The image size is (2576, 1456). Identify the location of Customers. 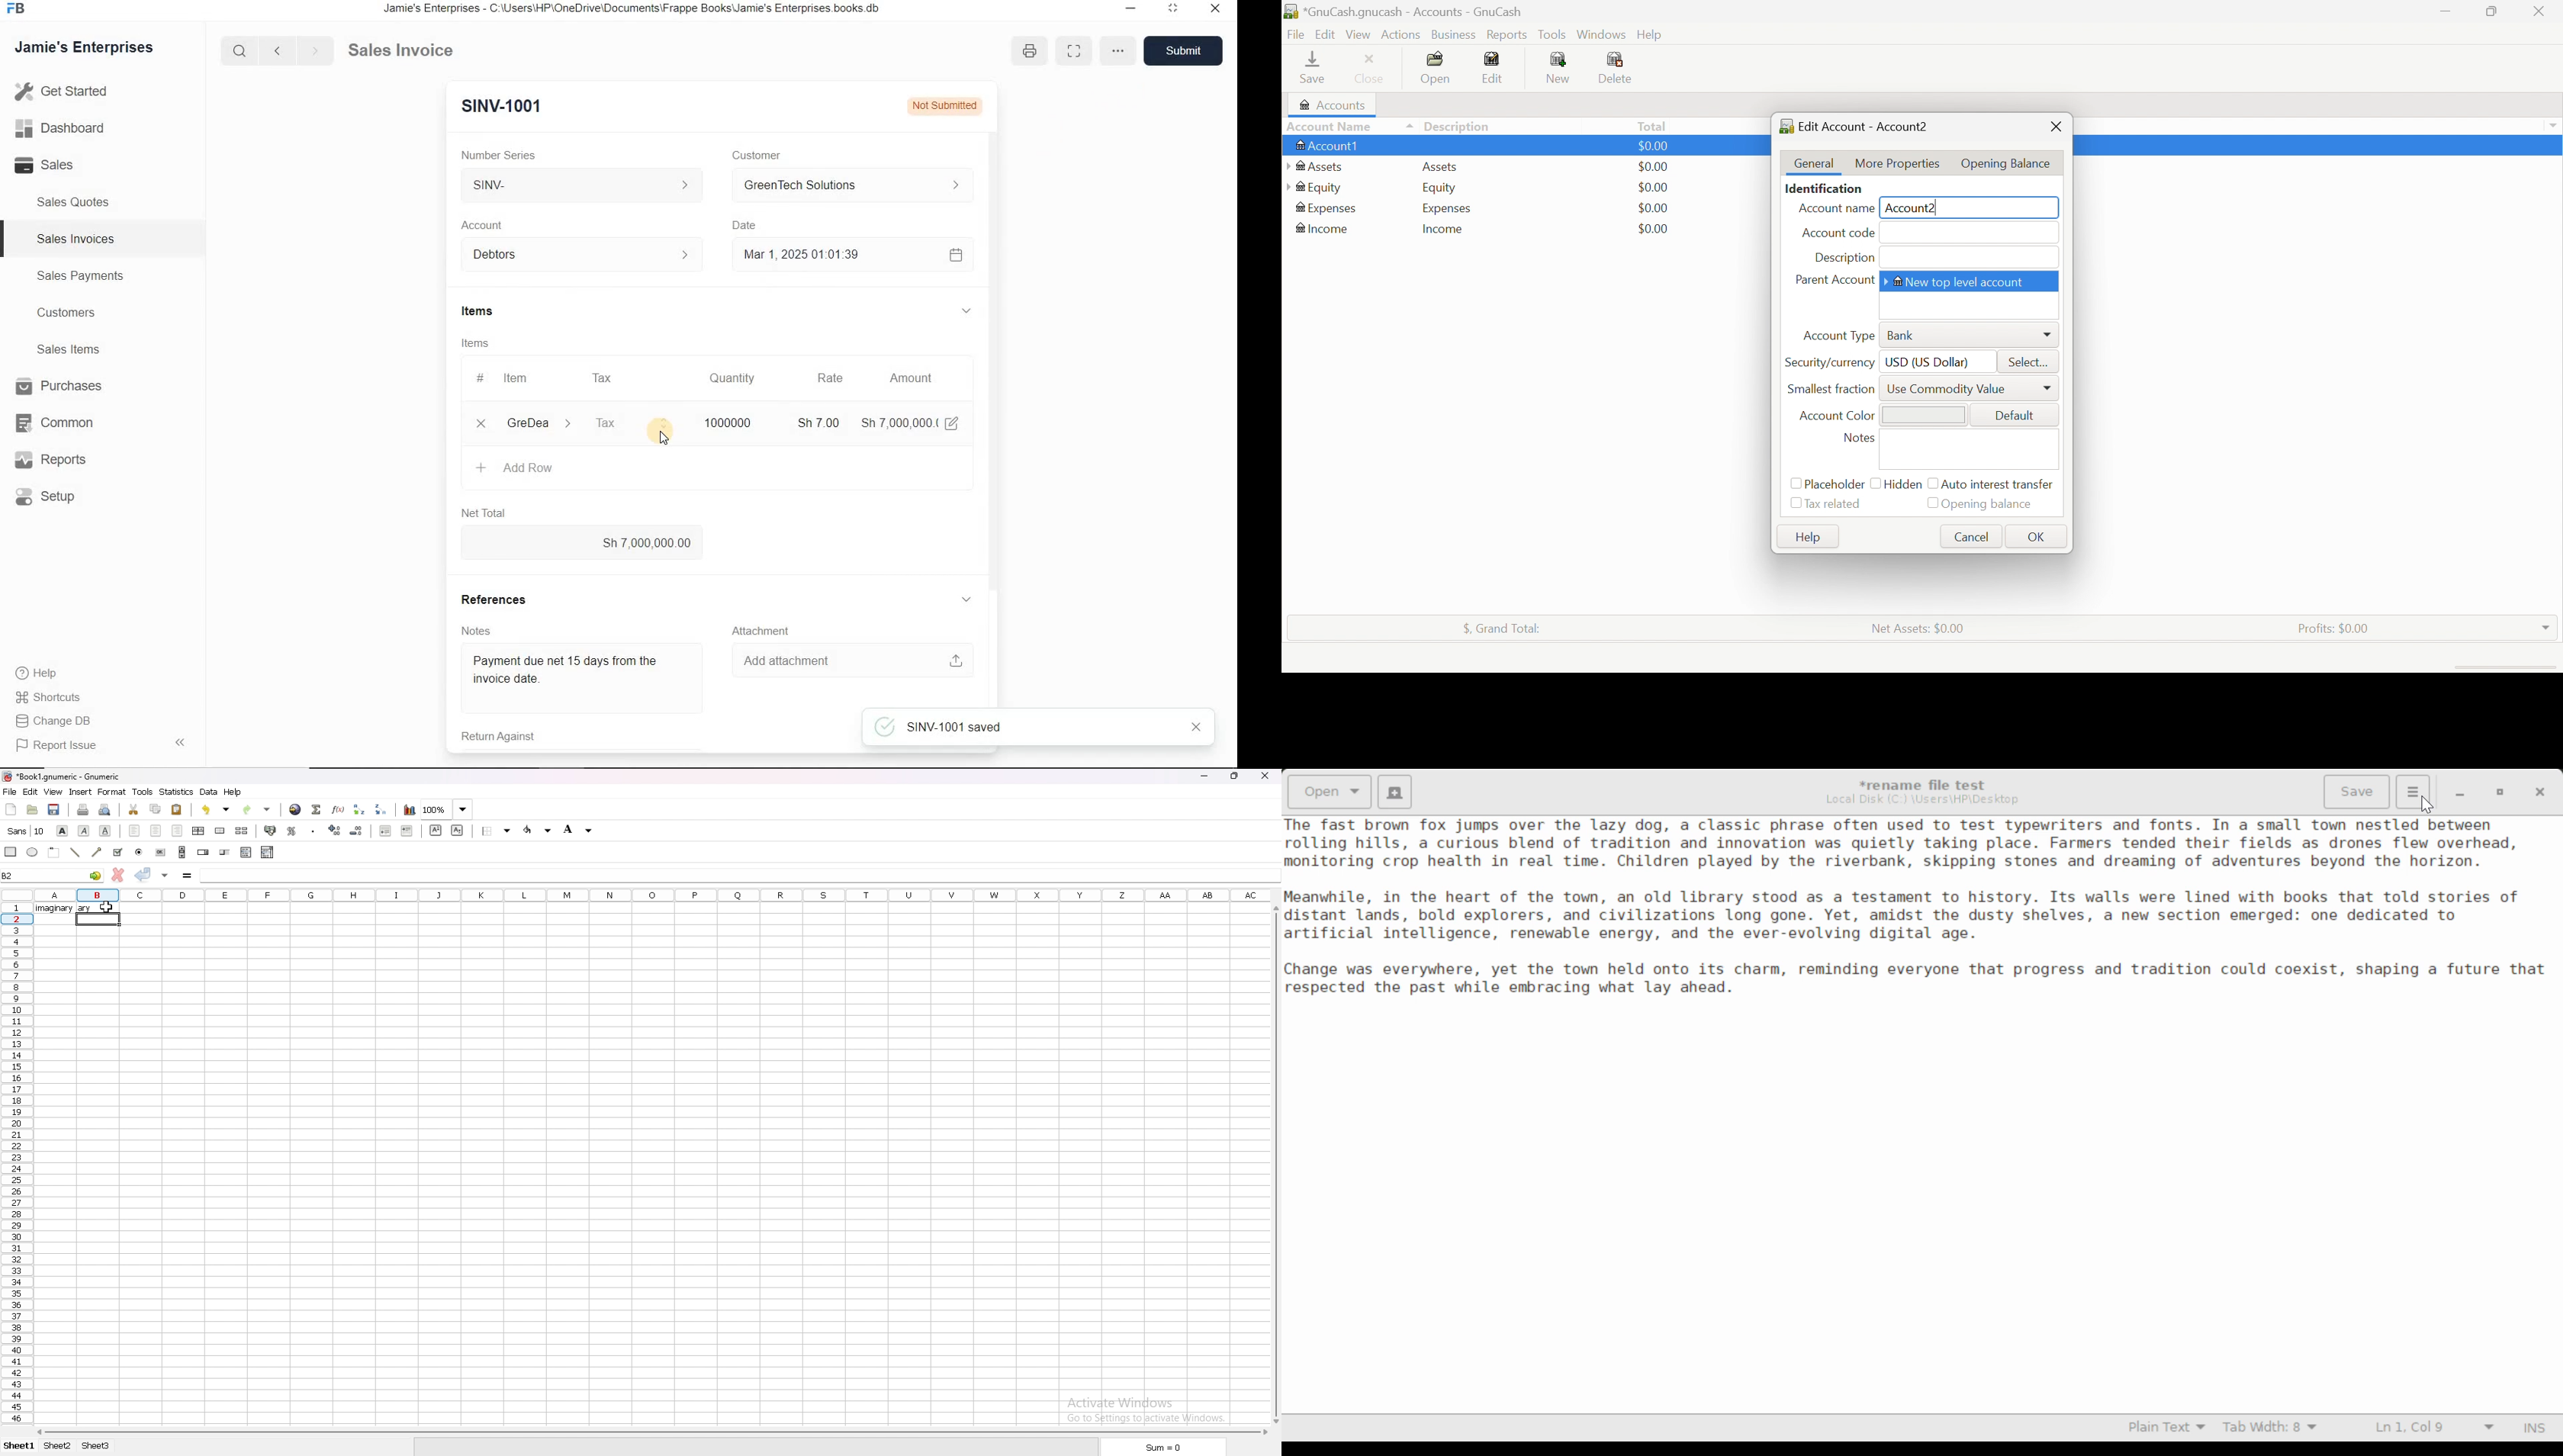
(64, 312).